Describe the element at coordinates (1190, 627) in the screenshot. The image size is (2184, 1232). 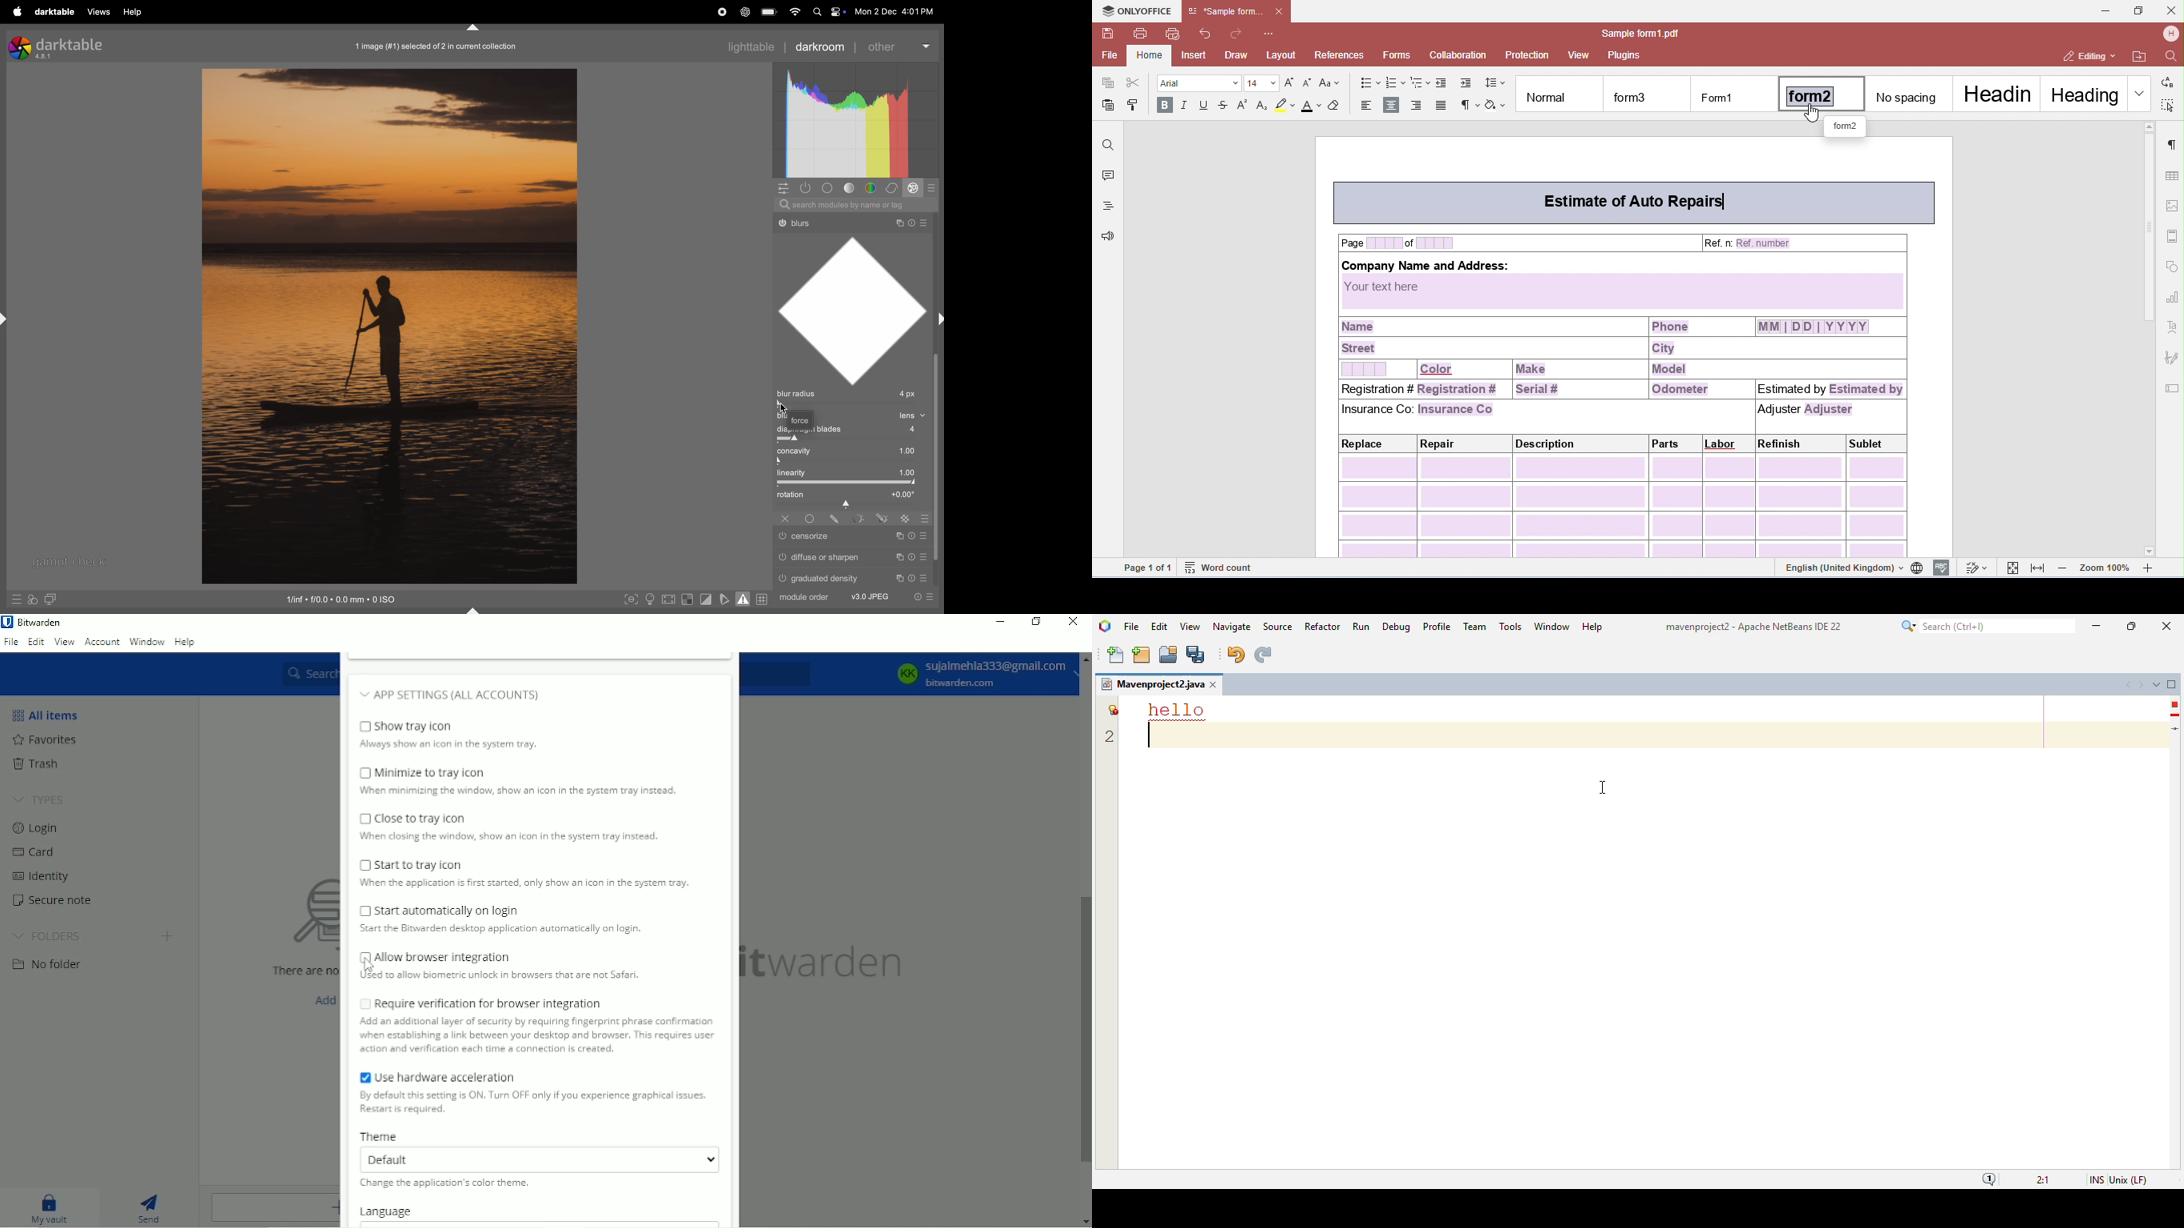
I see `view` at that location.